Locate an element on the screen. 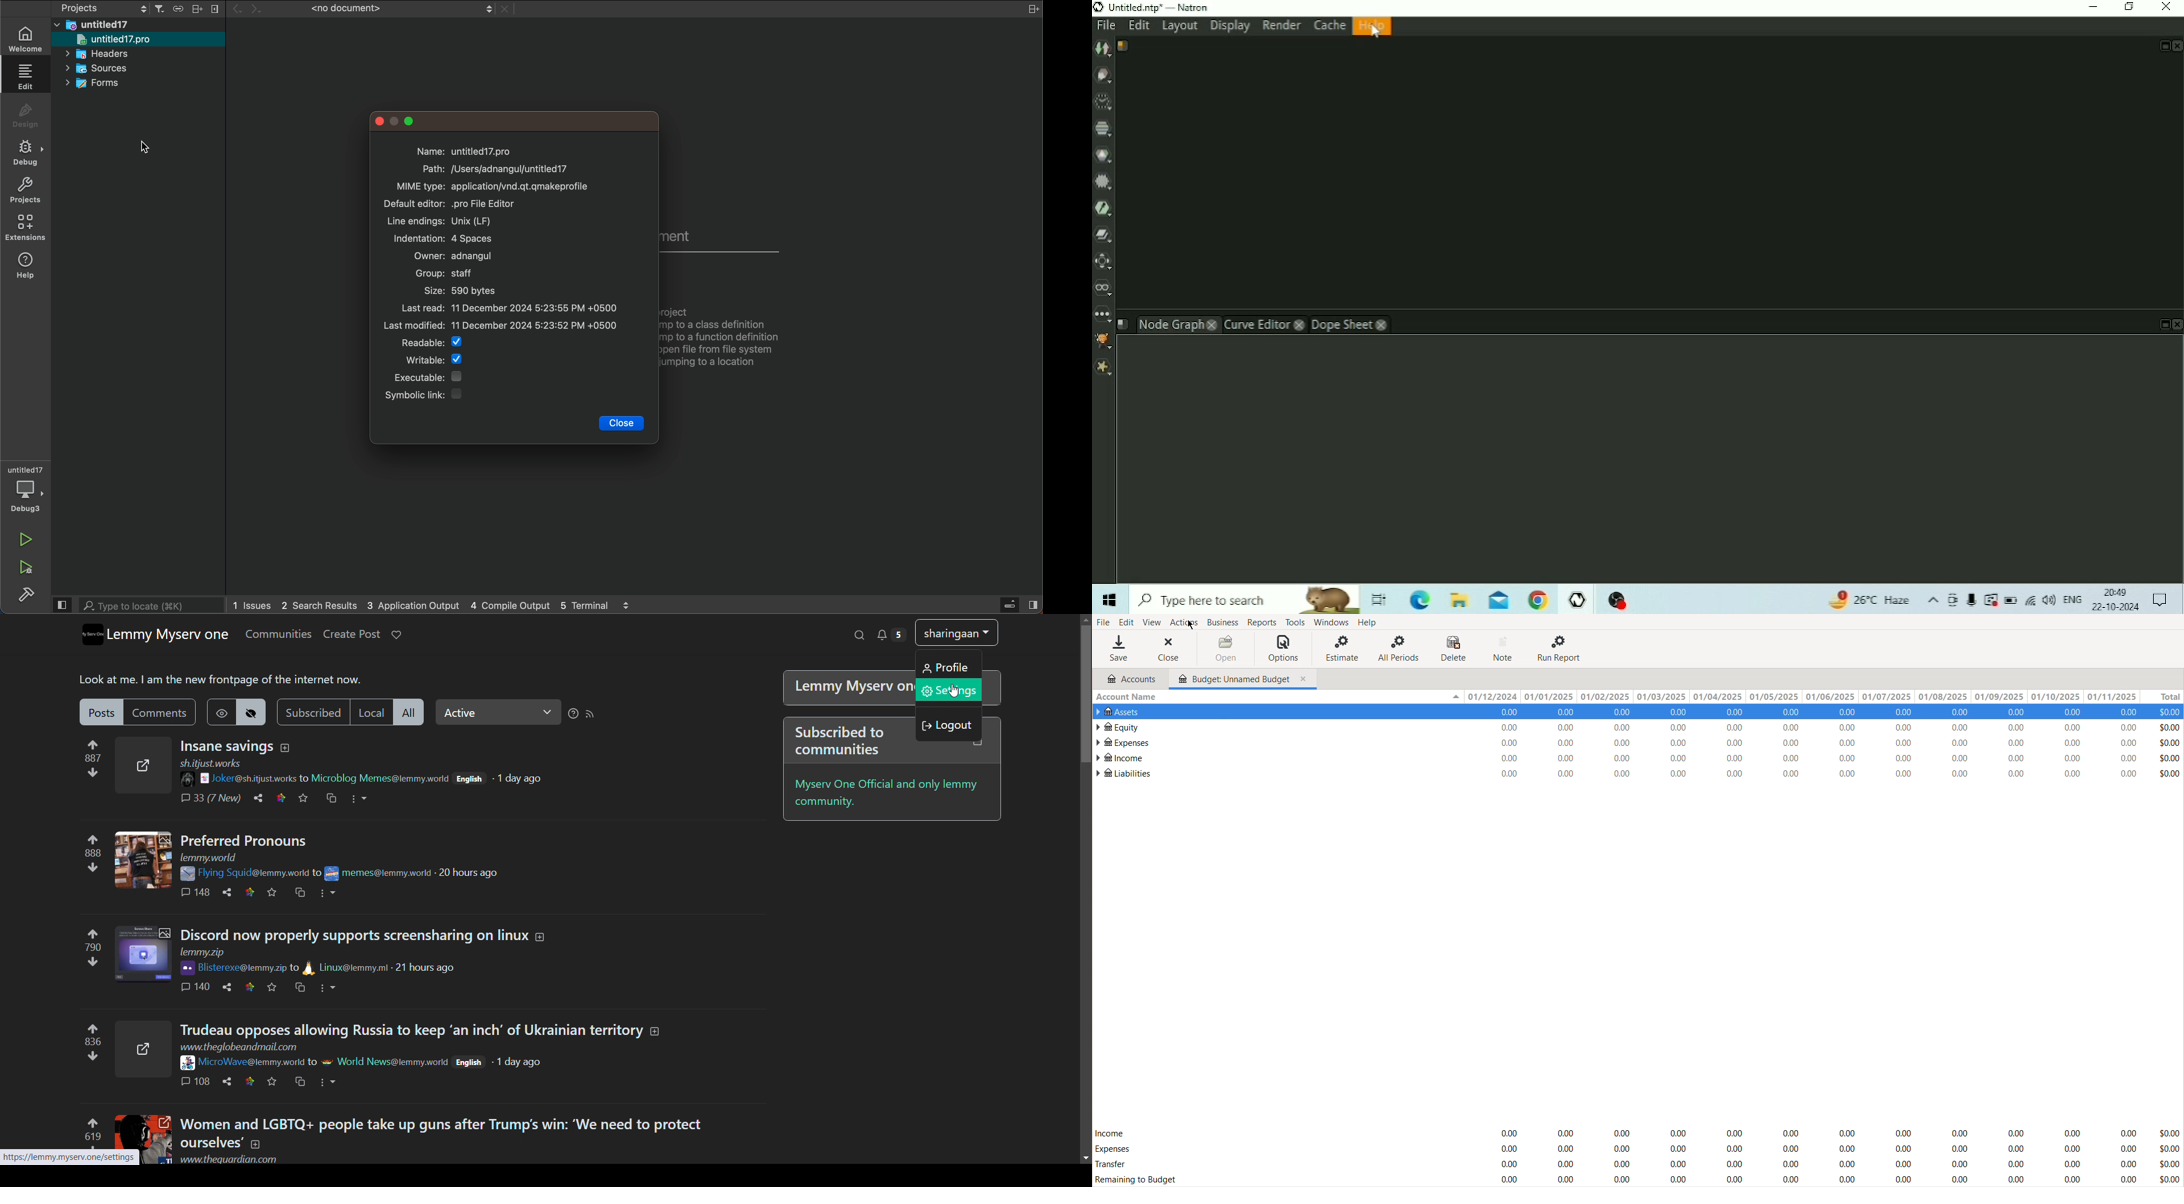 This screenshot has height=1204, width=2184. comments 33 (7 New) is located at coordinates (210, 798).